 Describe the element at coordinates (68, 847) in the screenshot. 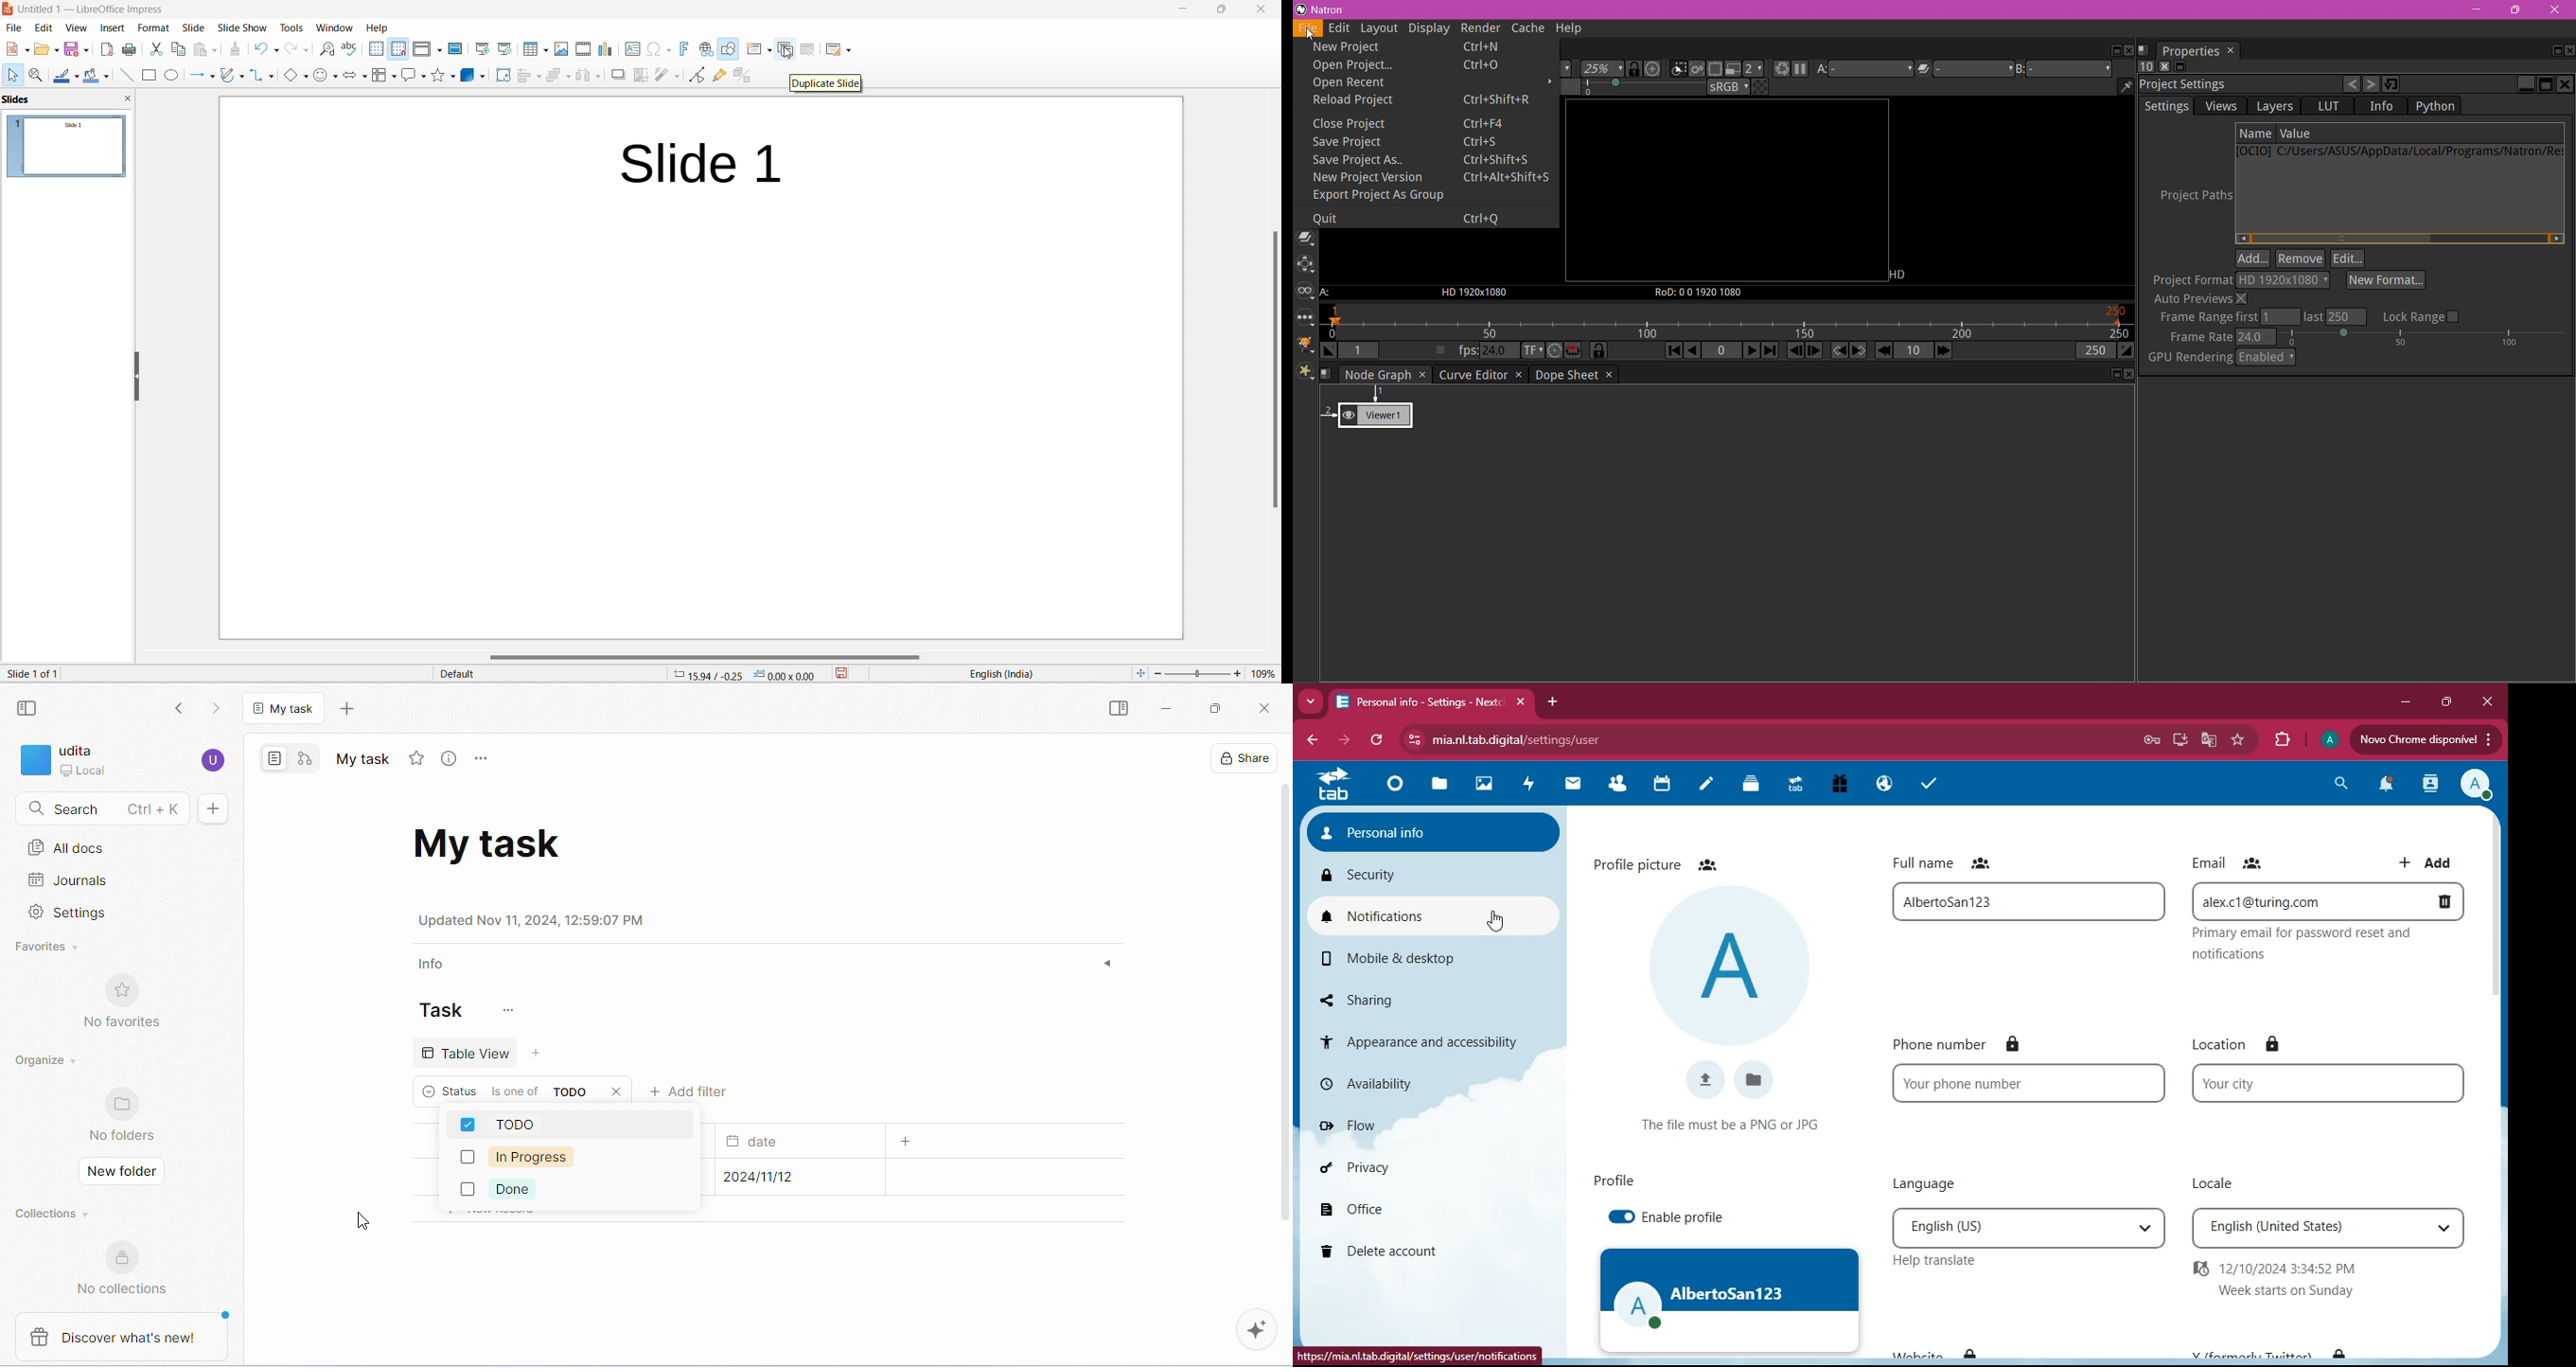

I see `all docs` at that location.